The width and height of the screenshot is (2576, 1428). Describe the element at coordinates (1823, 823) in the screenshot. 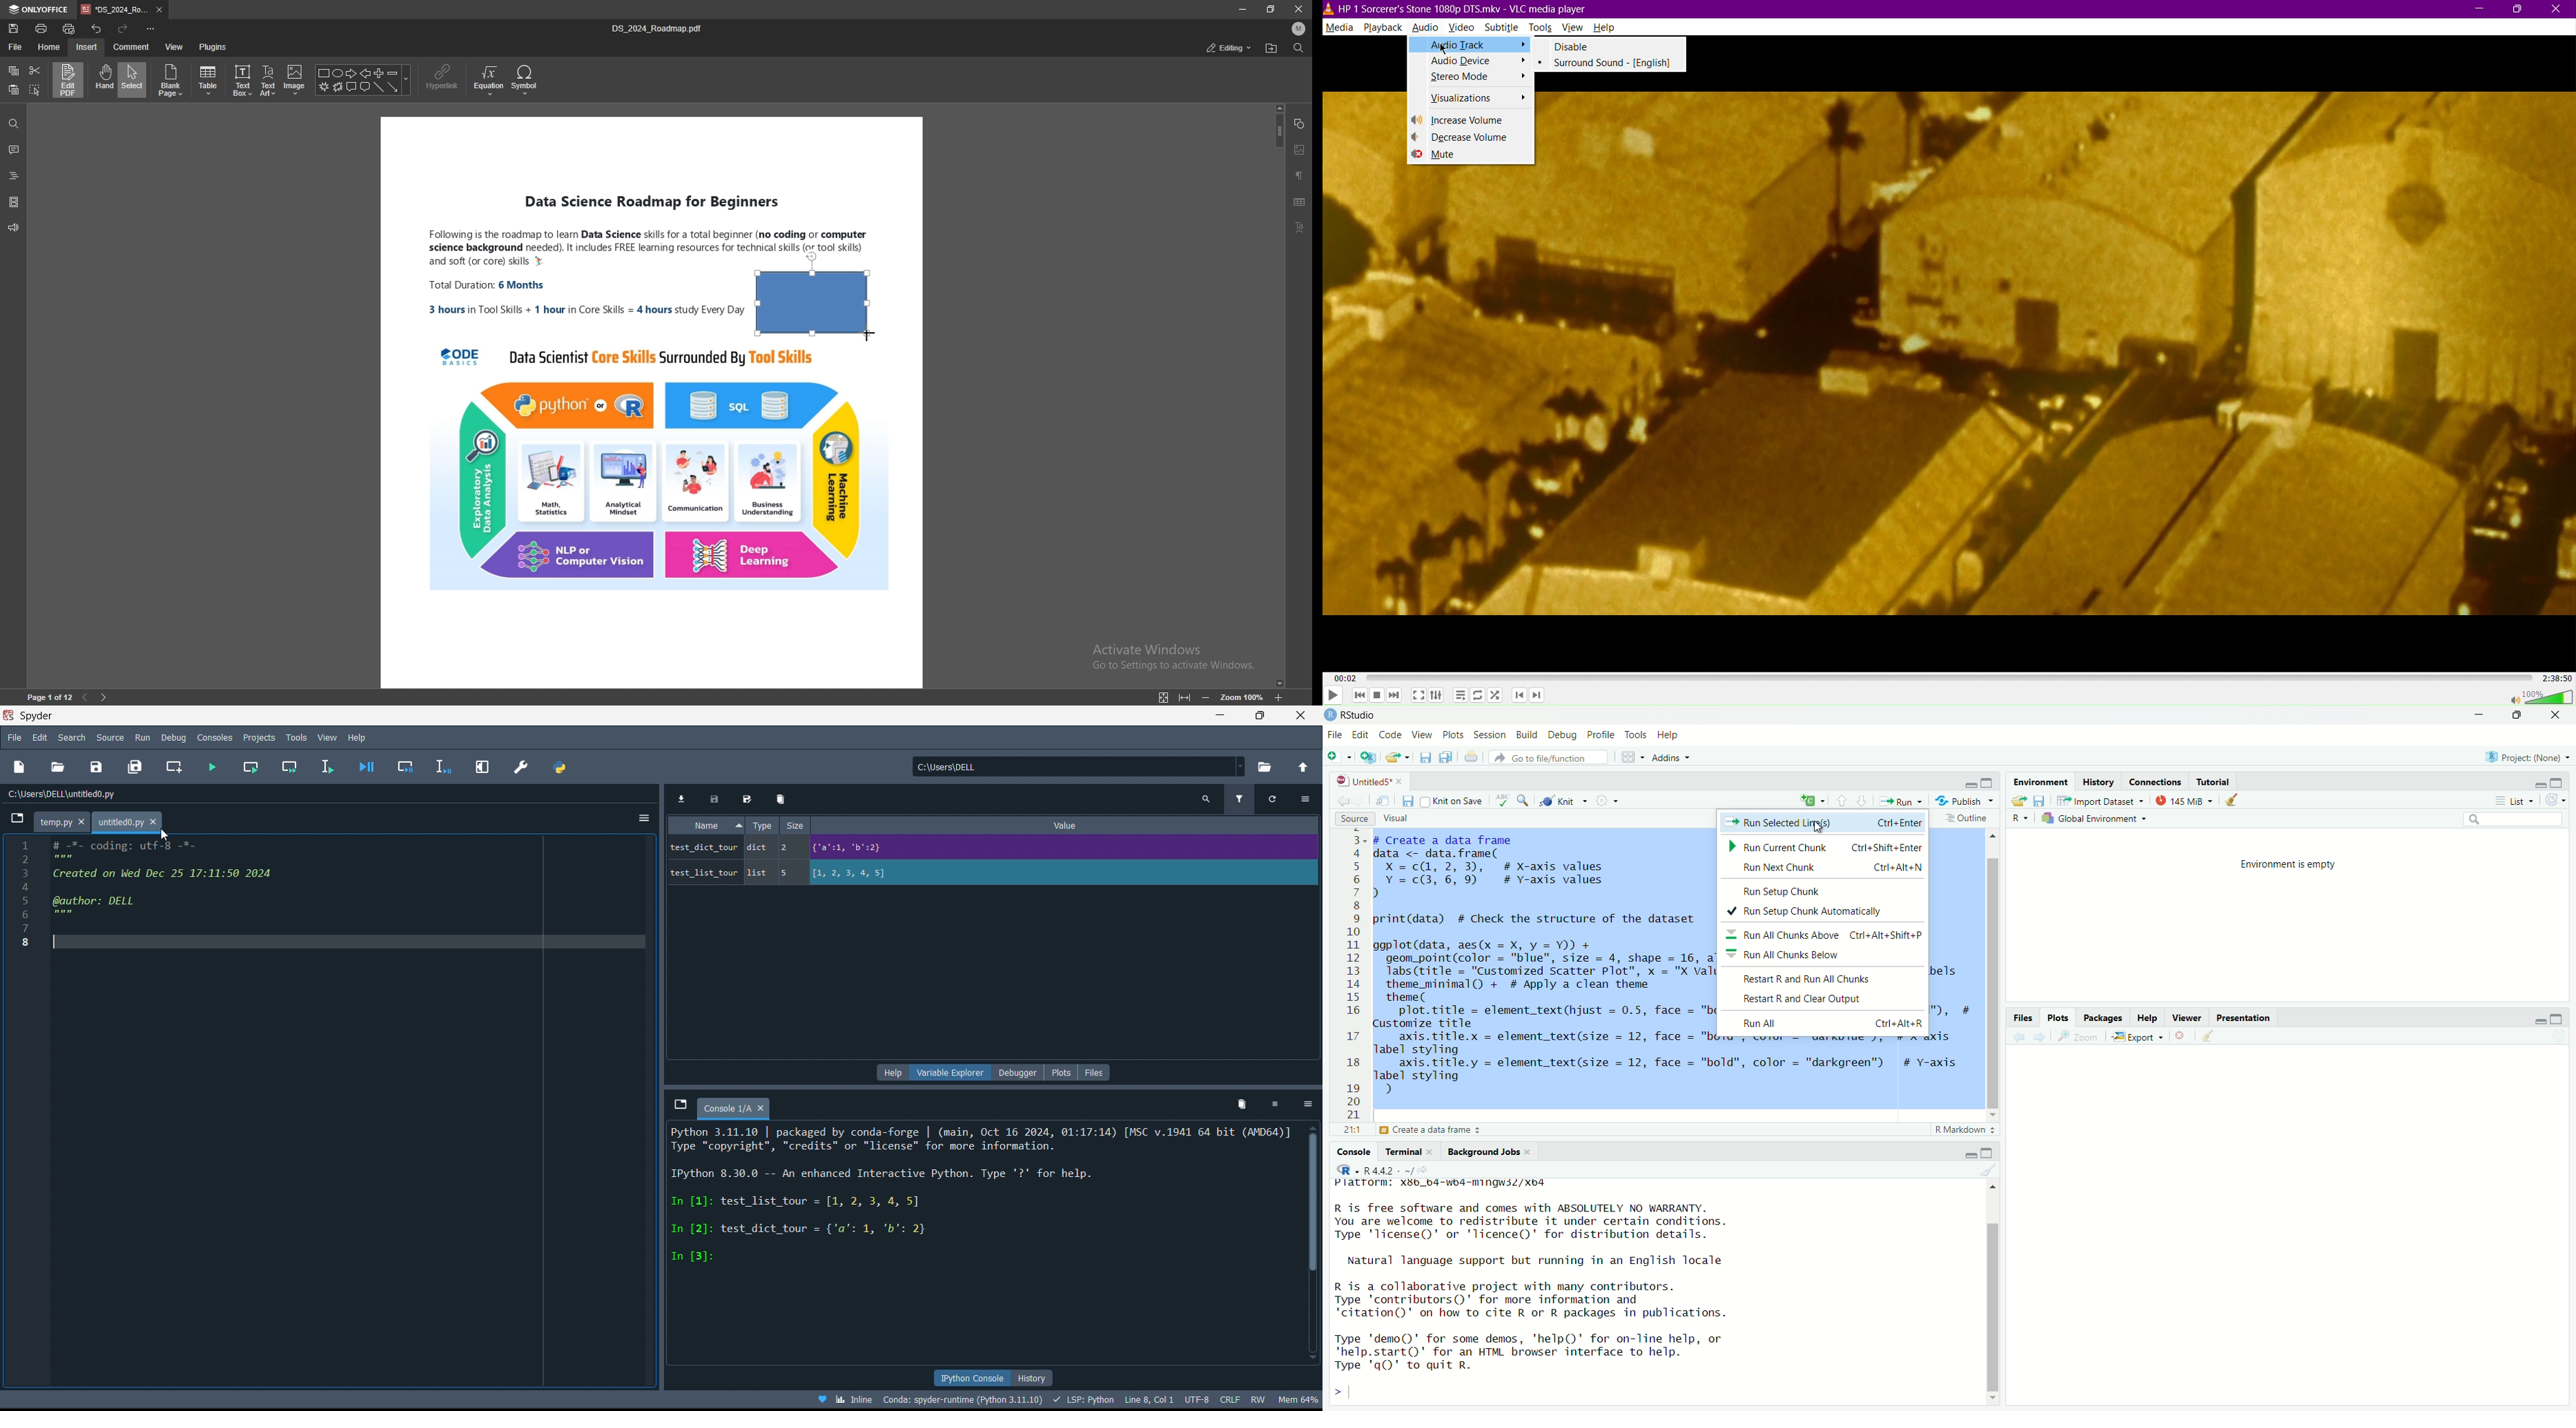

I see `Run Selected Lim's` at that location.